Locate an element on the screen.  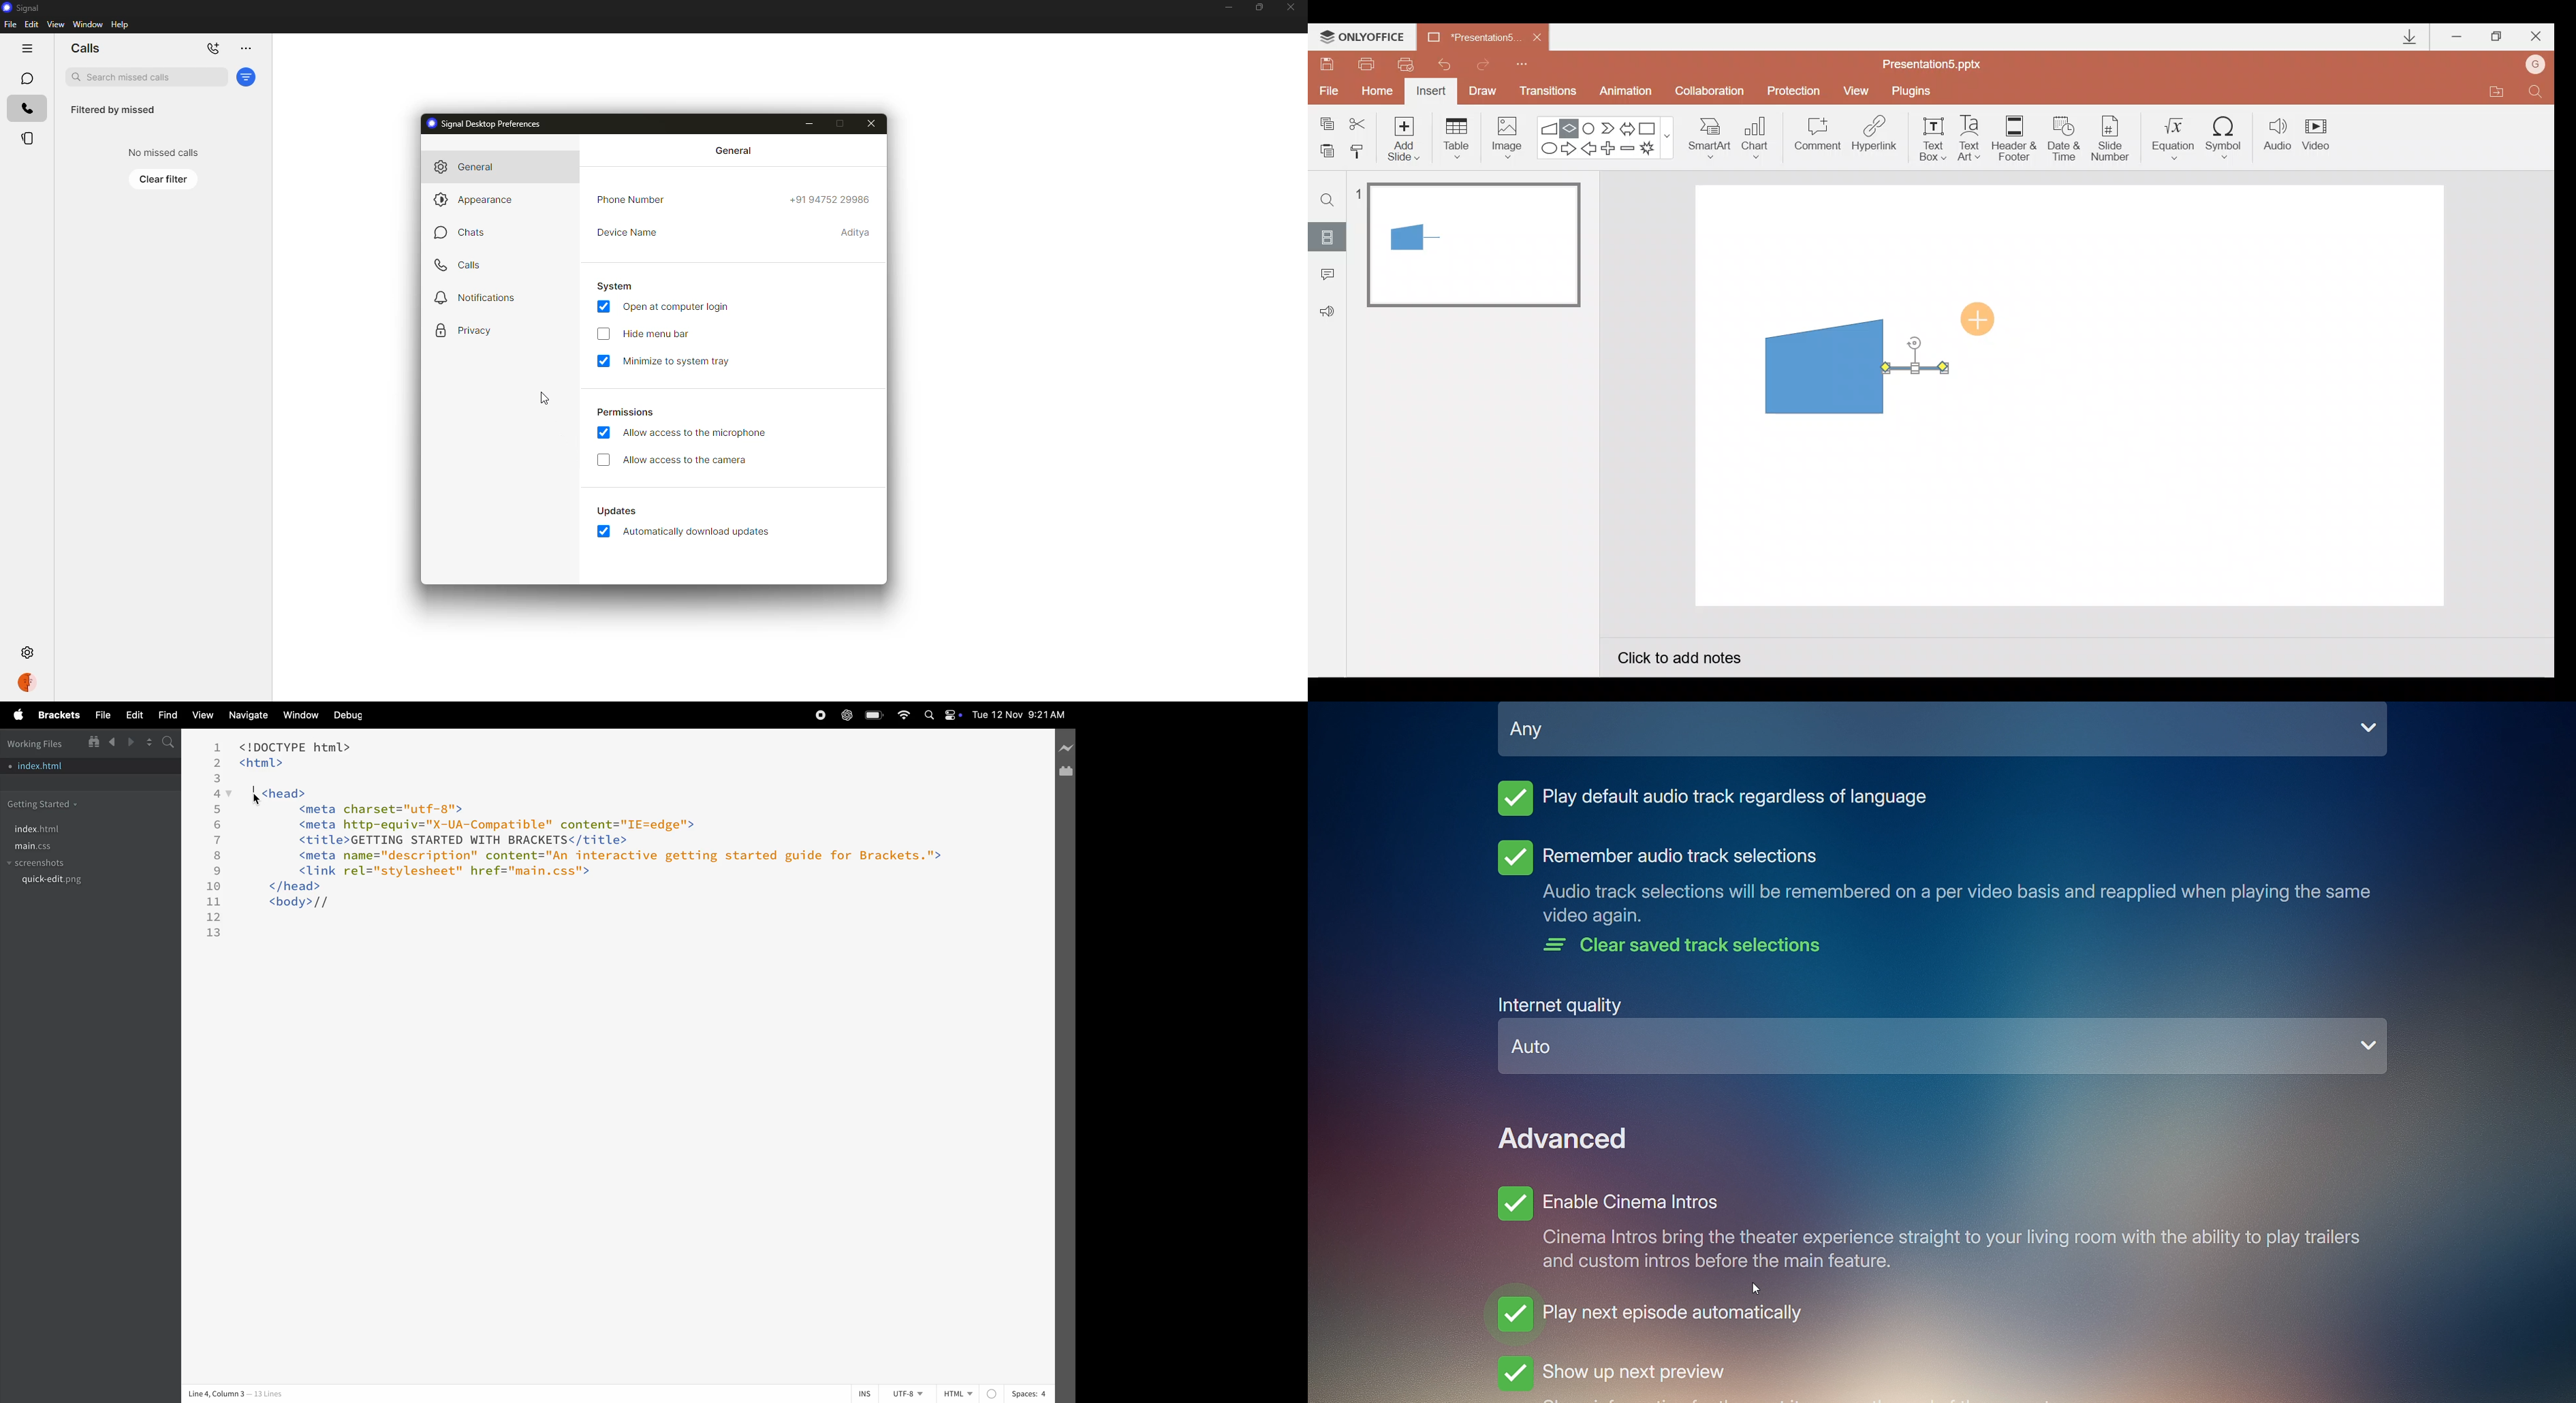
apple menu is located at coordinates (16, 715).